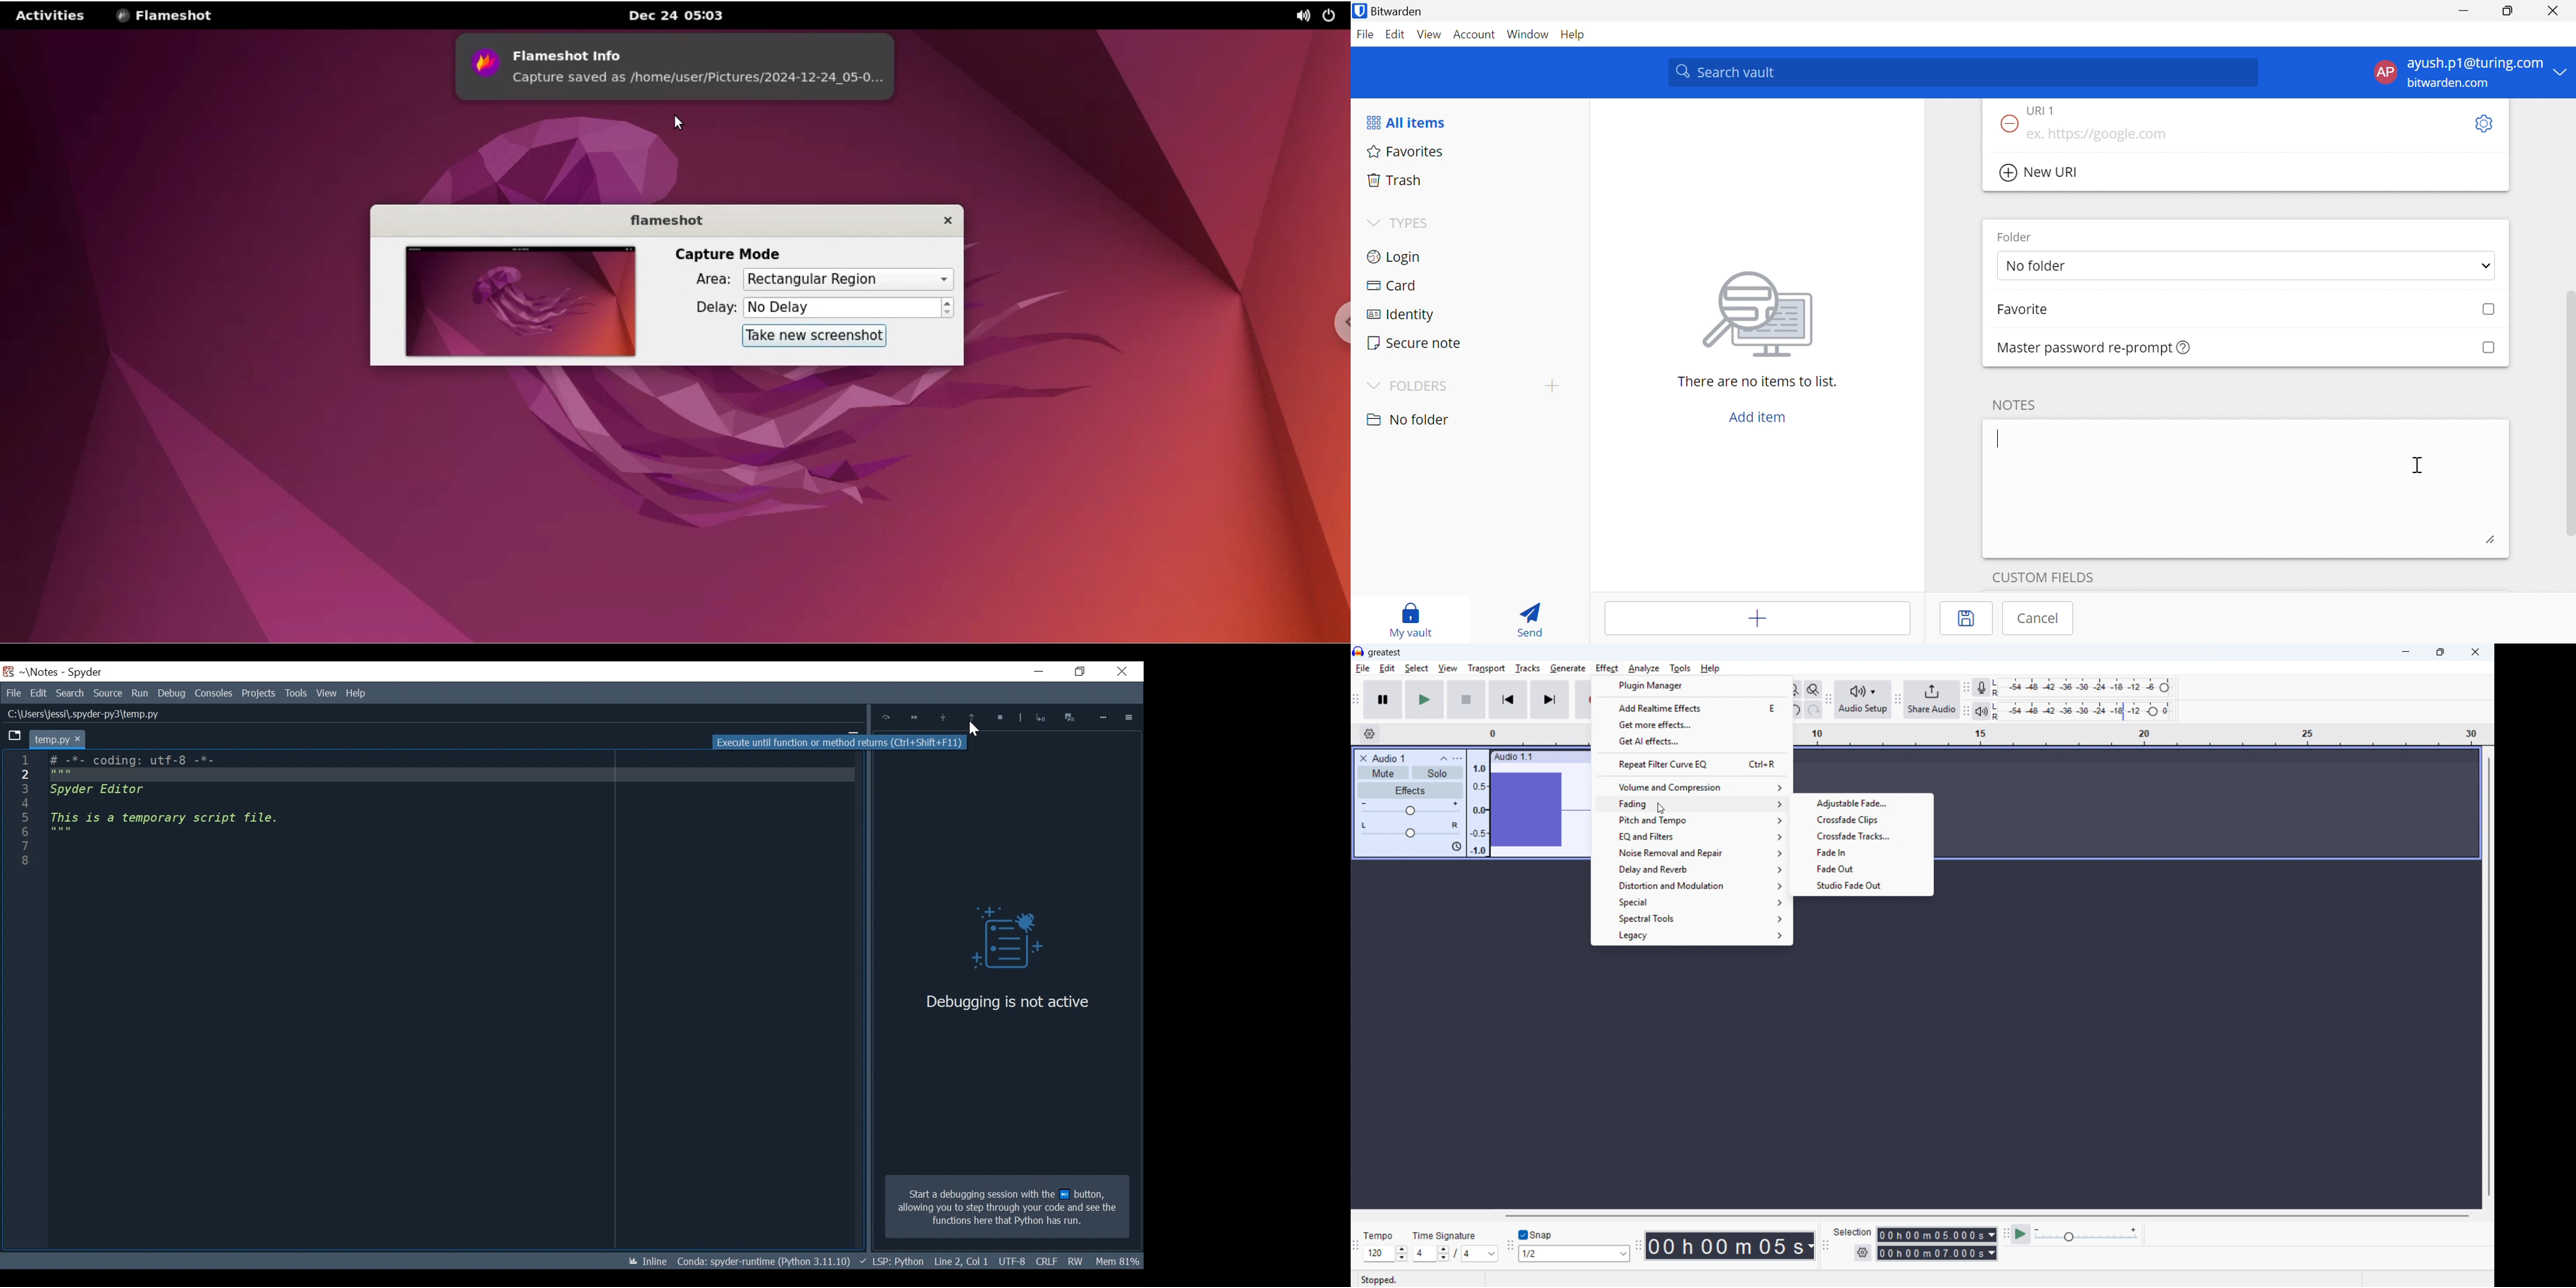  Describe the element at coordinates (1692, 903) in the screenshot. I see `special ` at that location.